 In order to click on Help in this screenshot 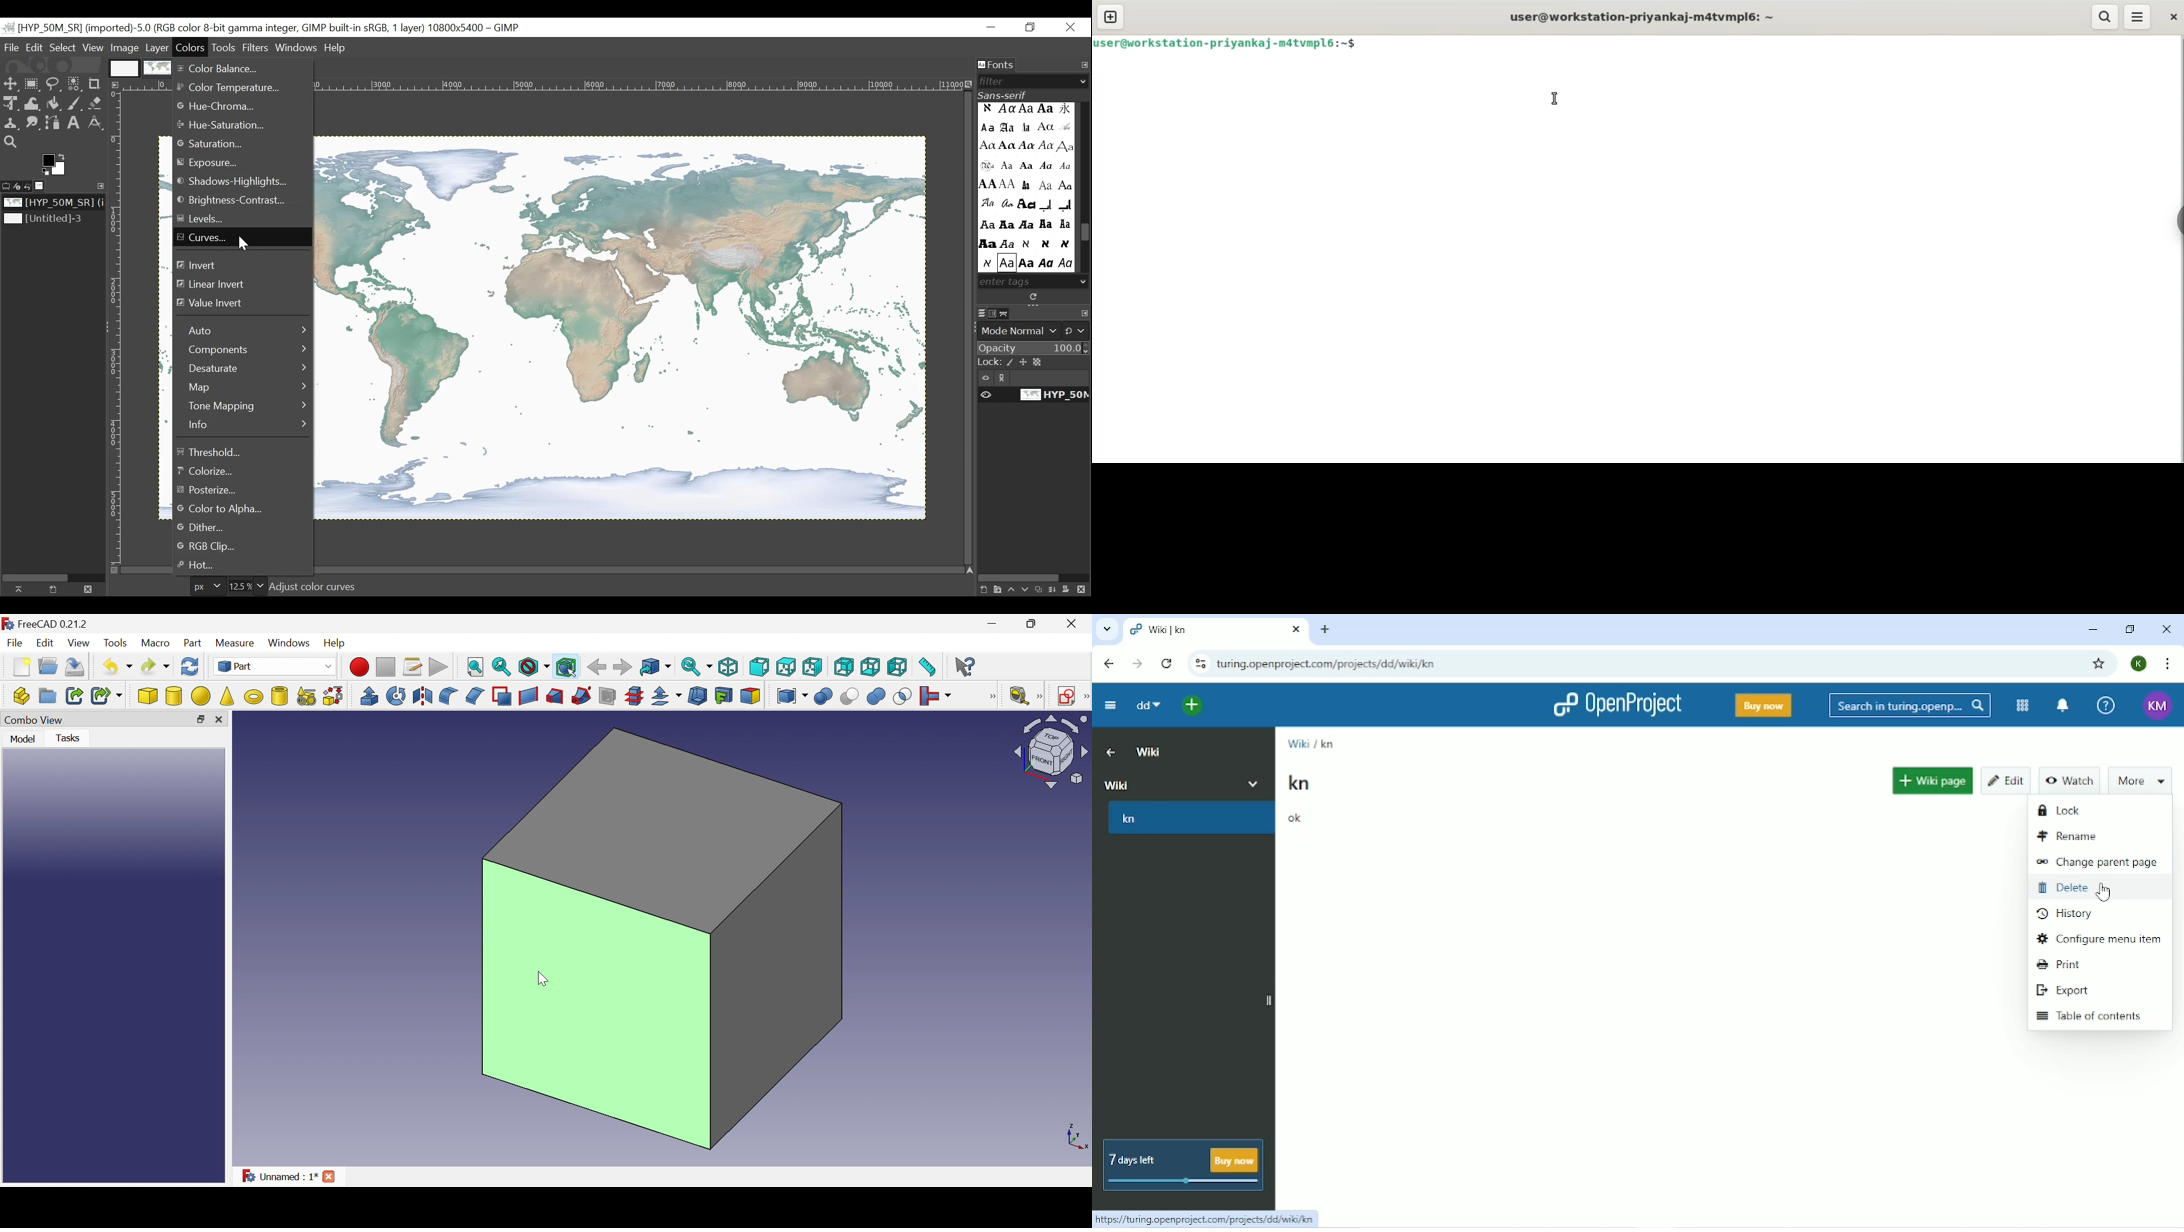, I will do `click(337, 642)`.